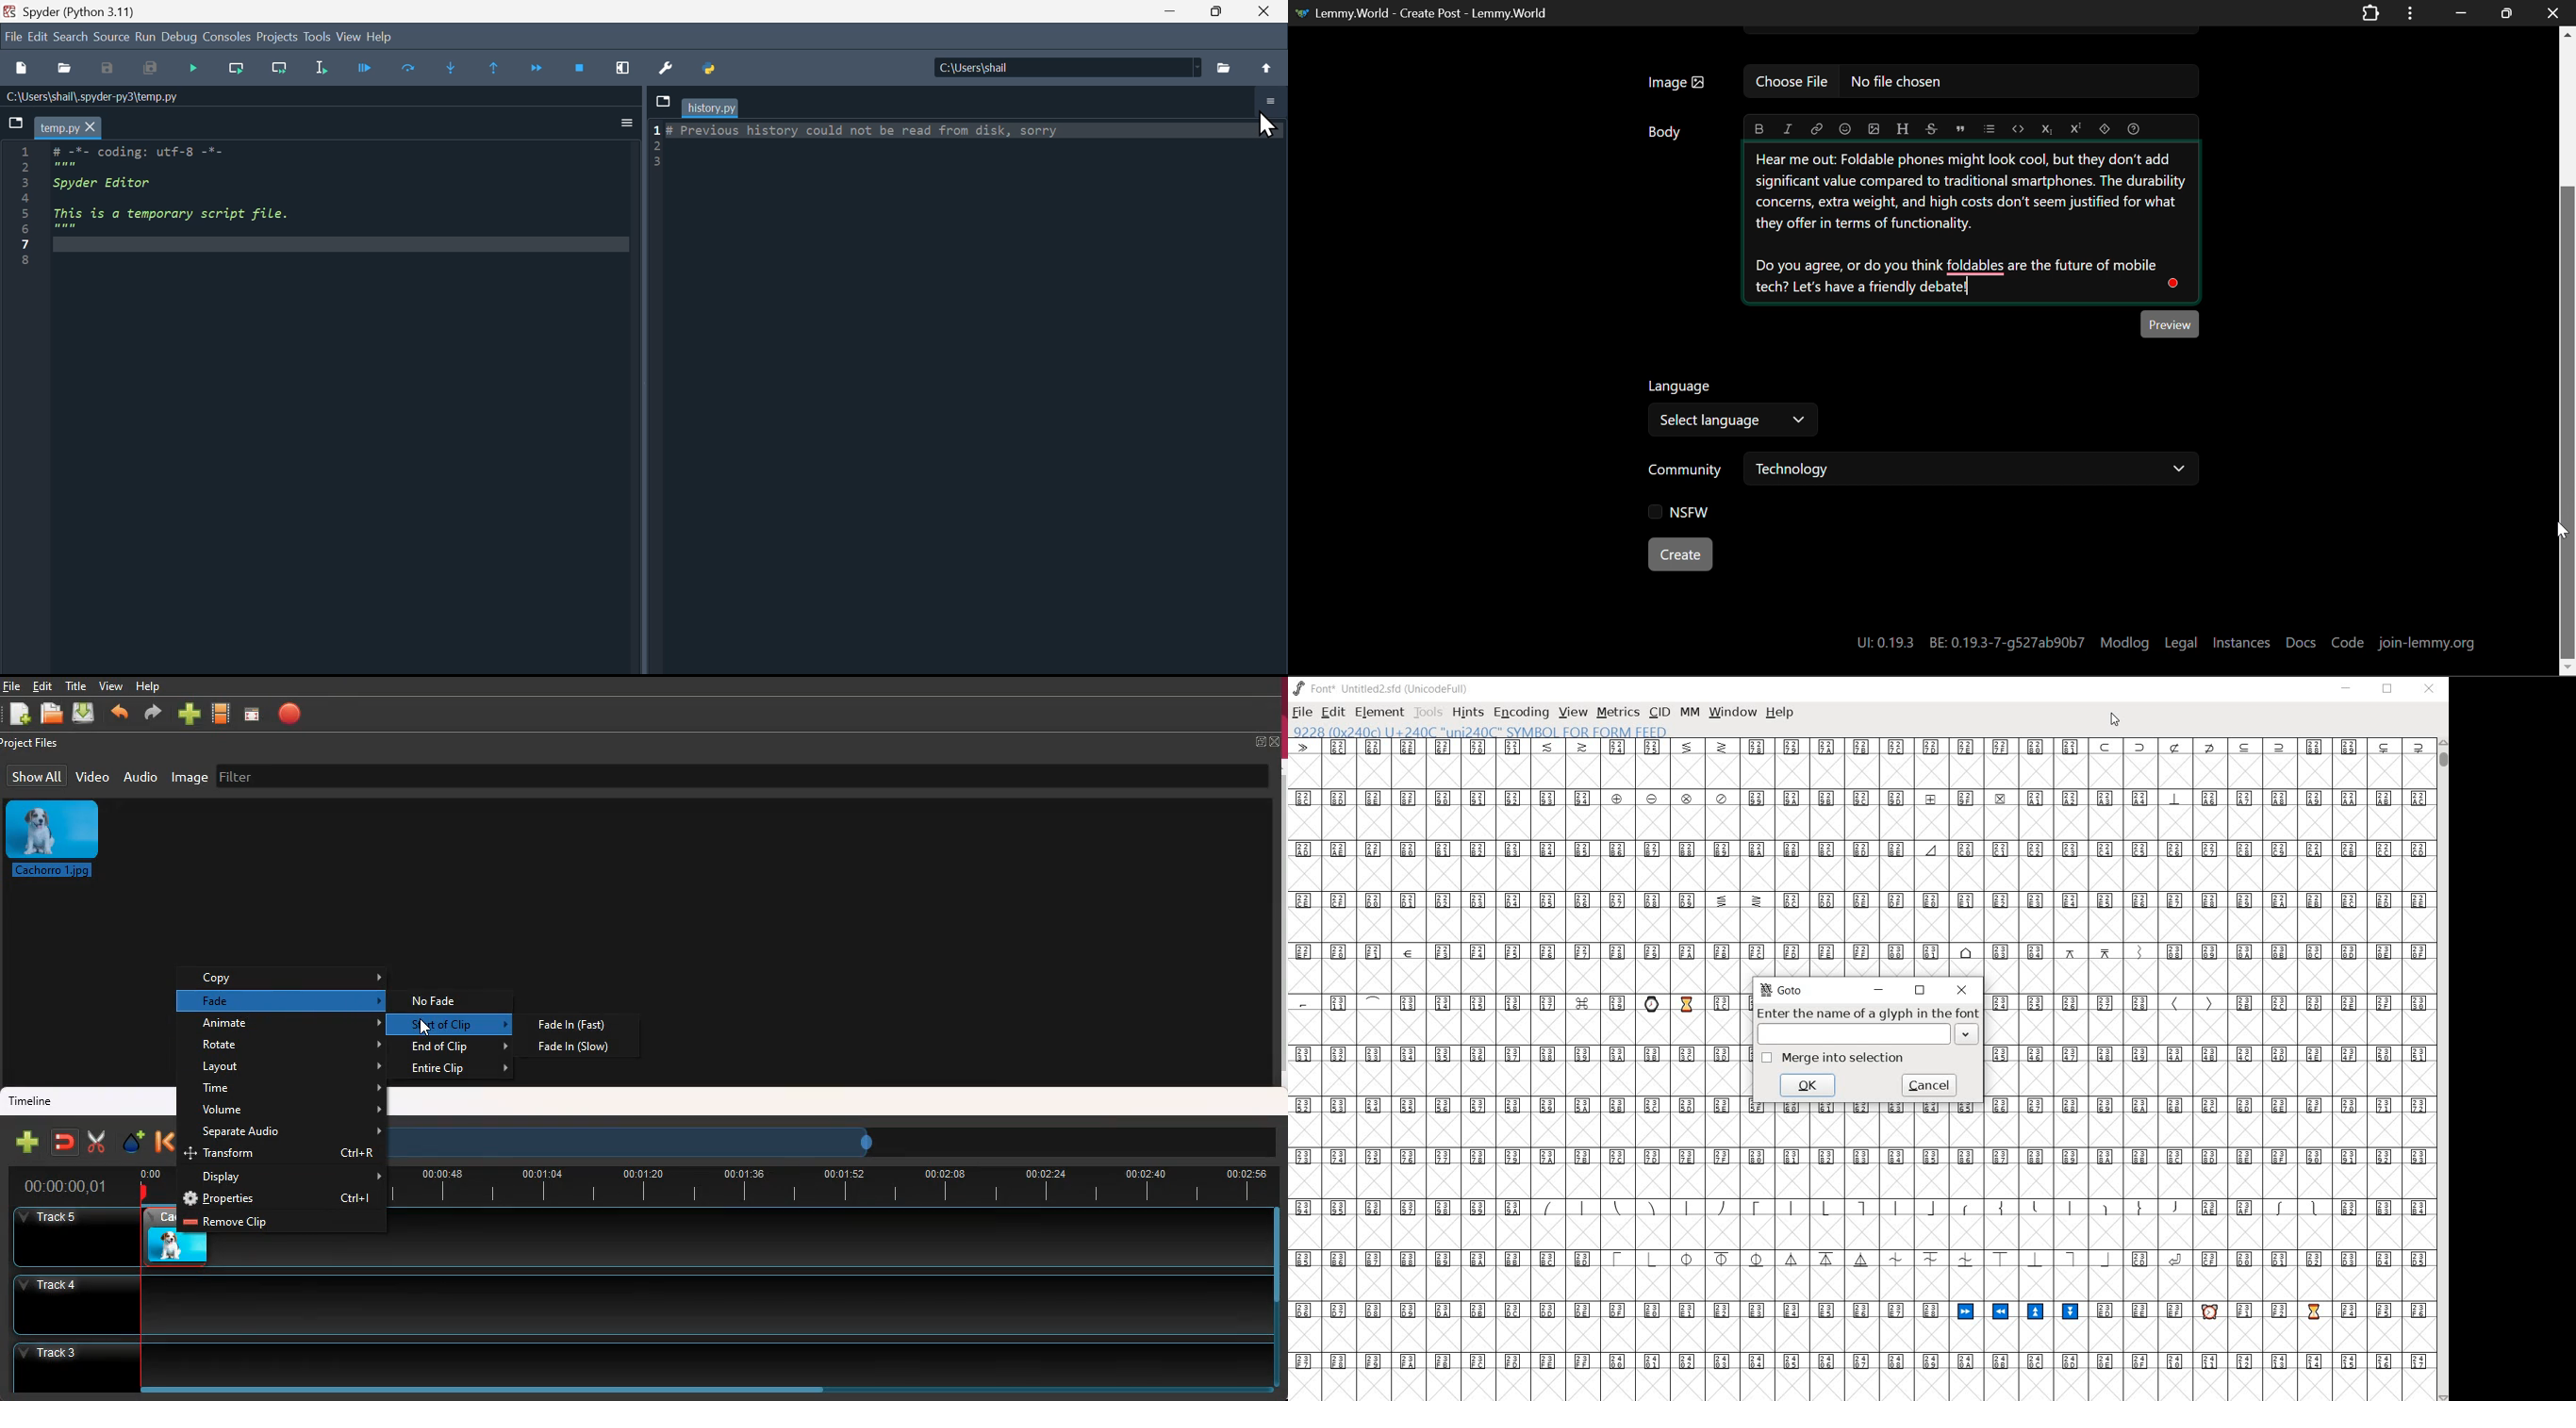  I want to click on Close, so click(1265, 11).